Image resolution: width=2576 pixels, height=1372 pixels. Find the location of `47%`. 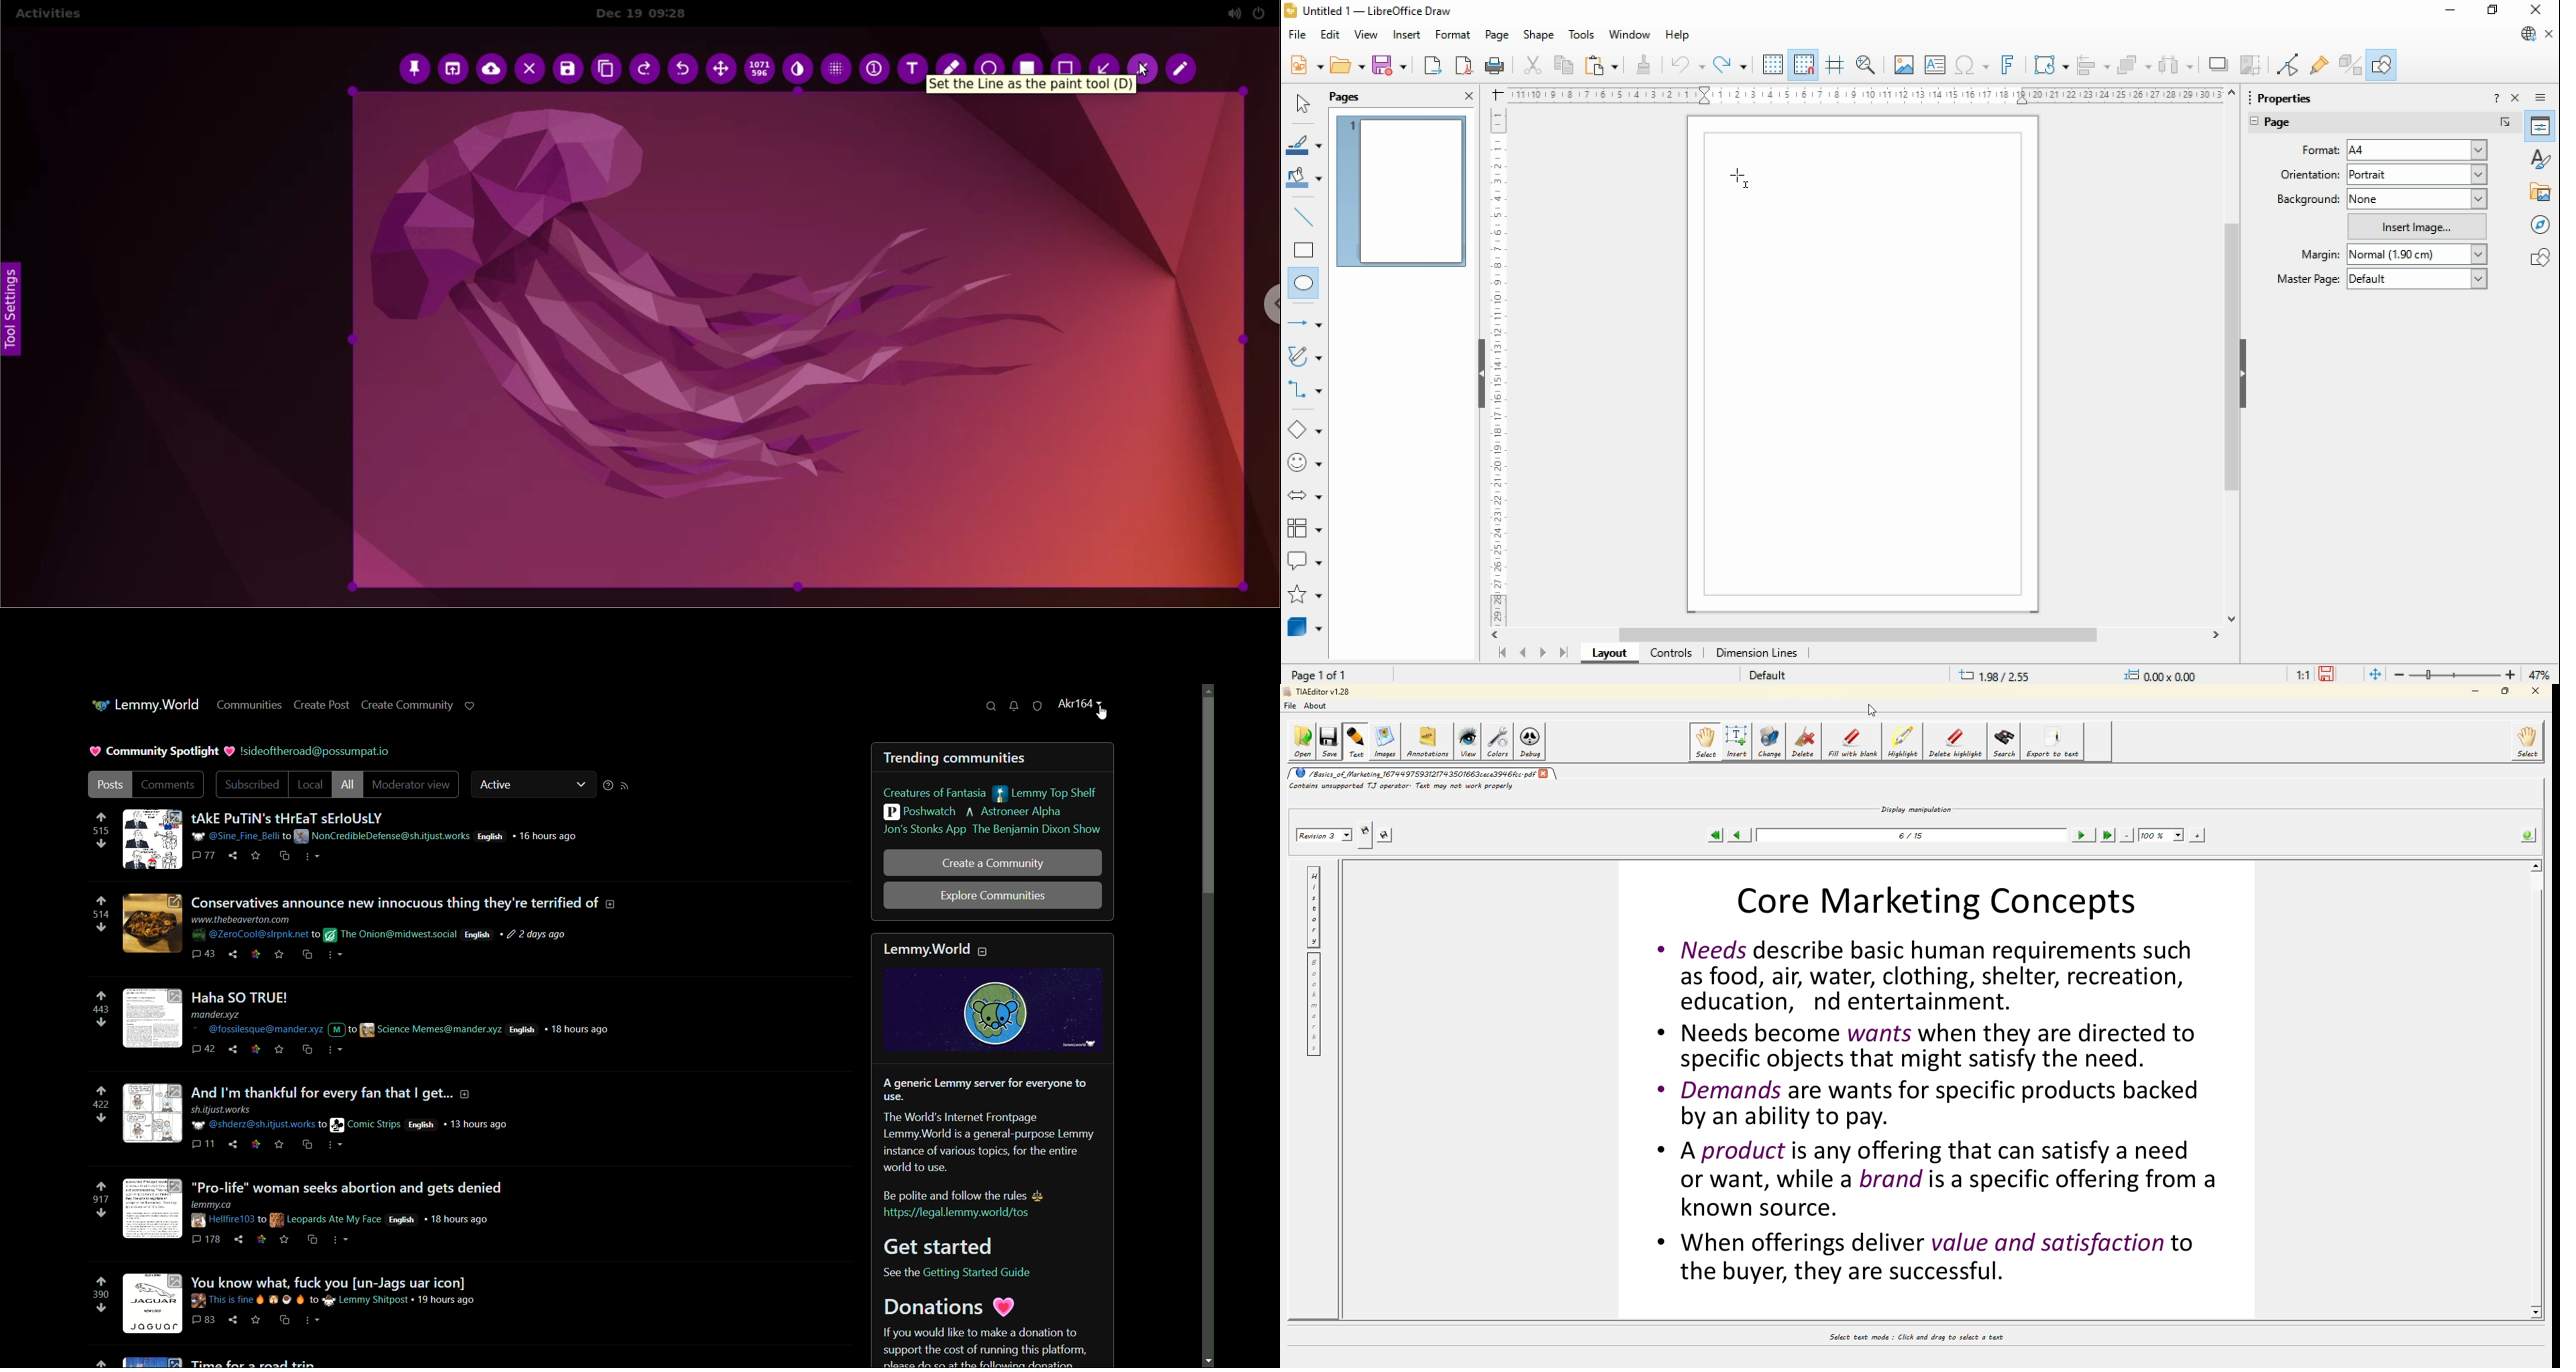

47% is located at coordinates (2542, 674).